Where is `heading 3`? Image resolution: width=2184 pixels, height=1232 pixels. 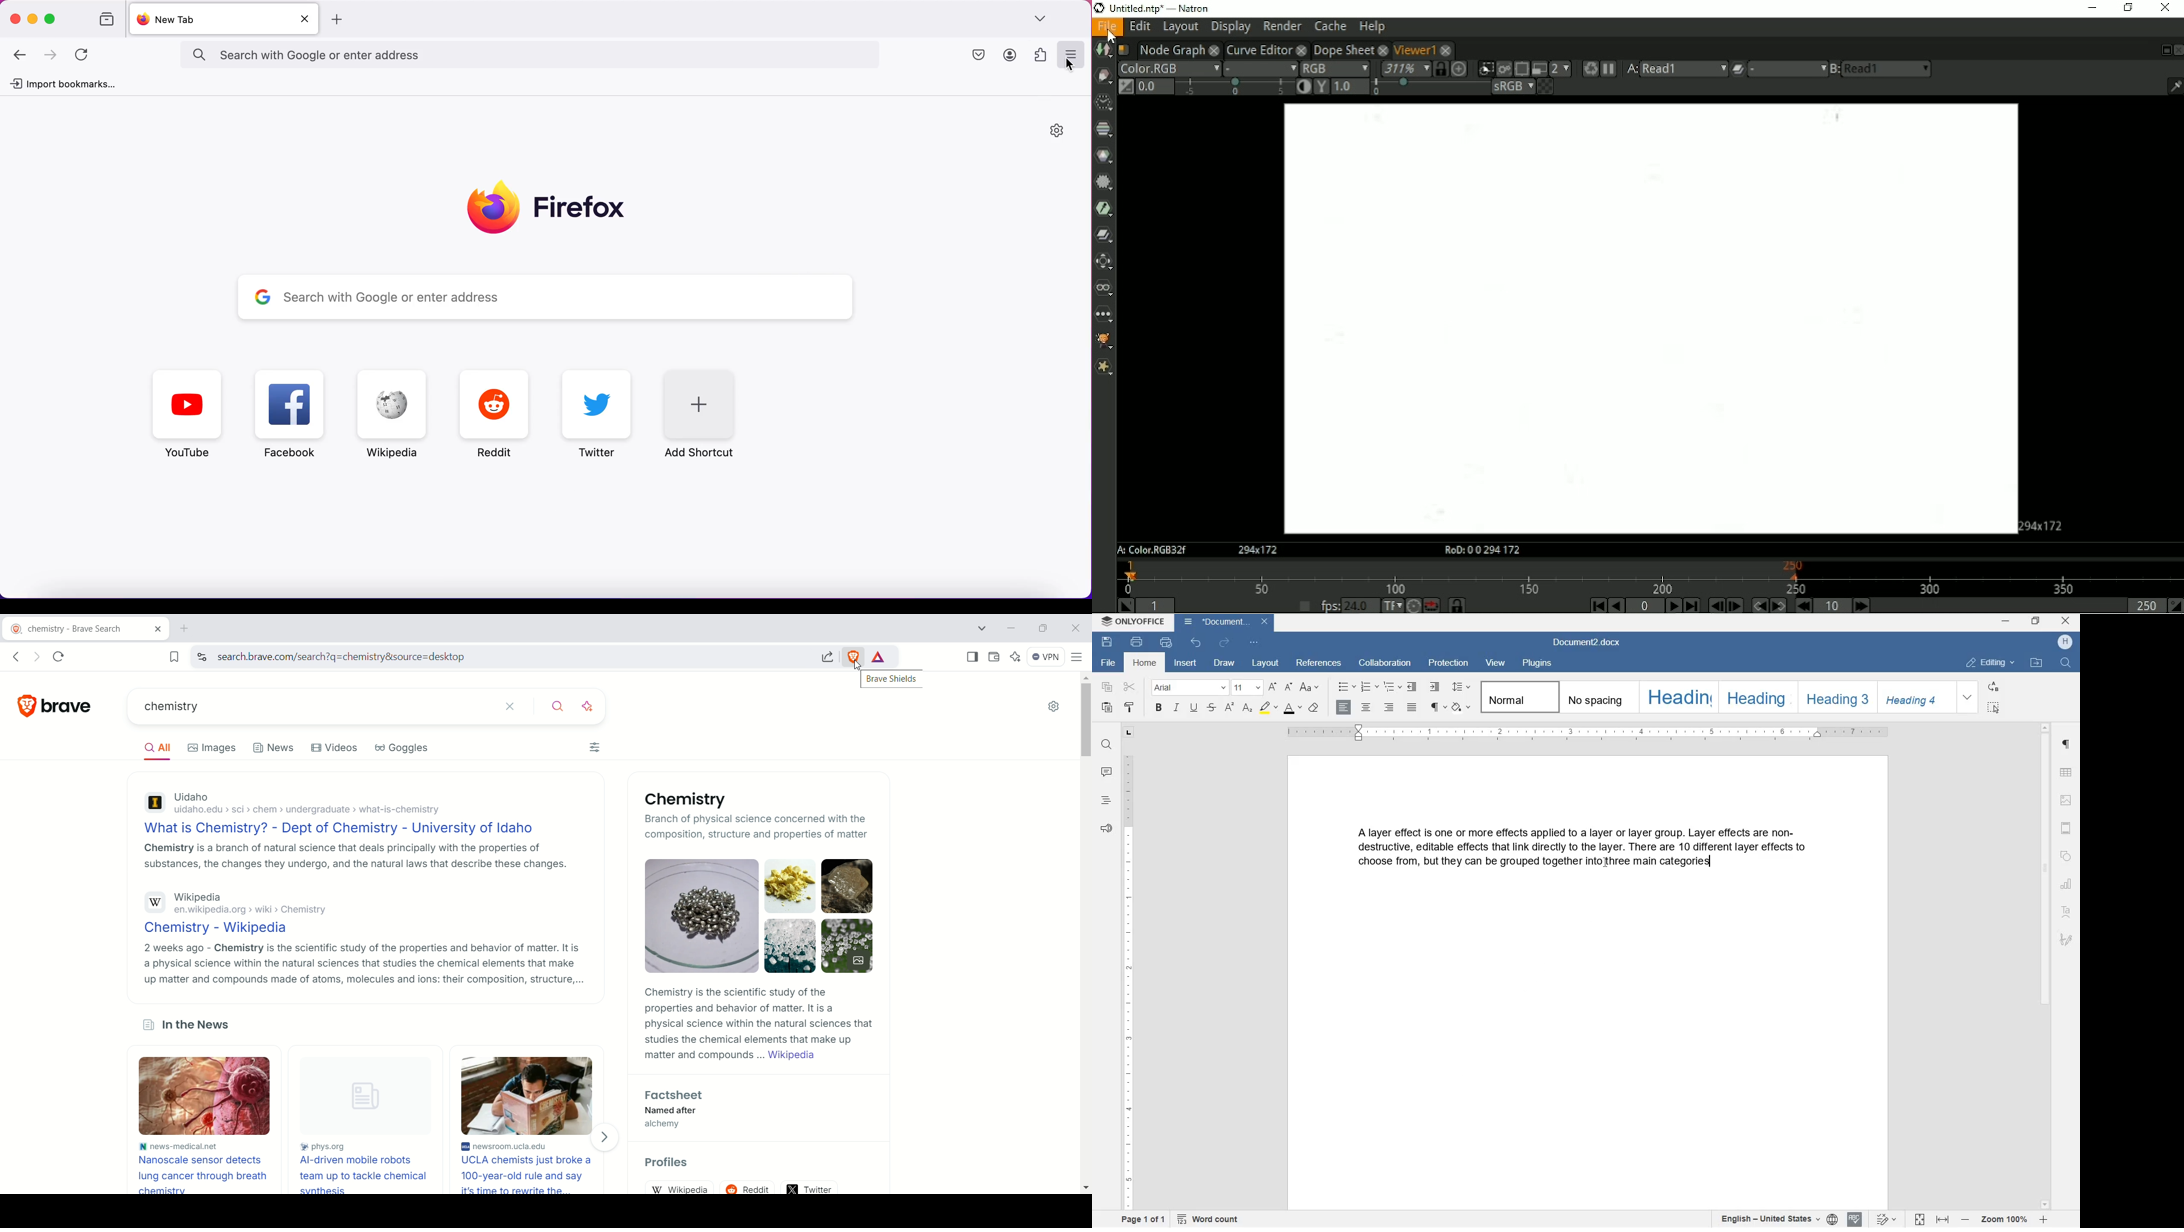
heading 3 is located at coordinates (1834, 696).